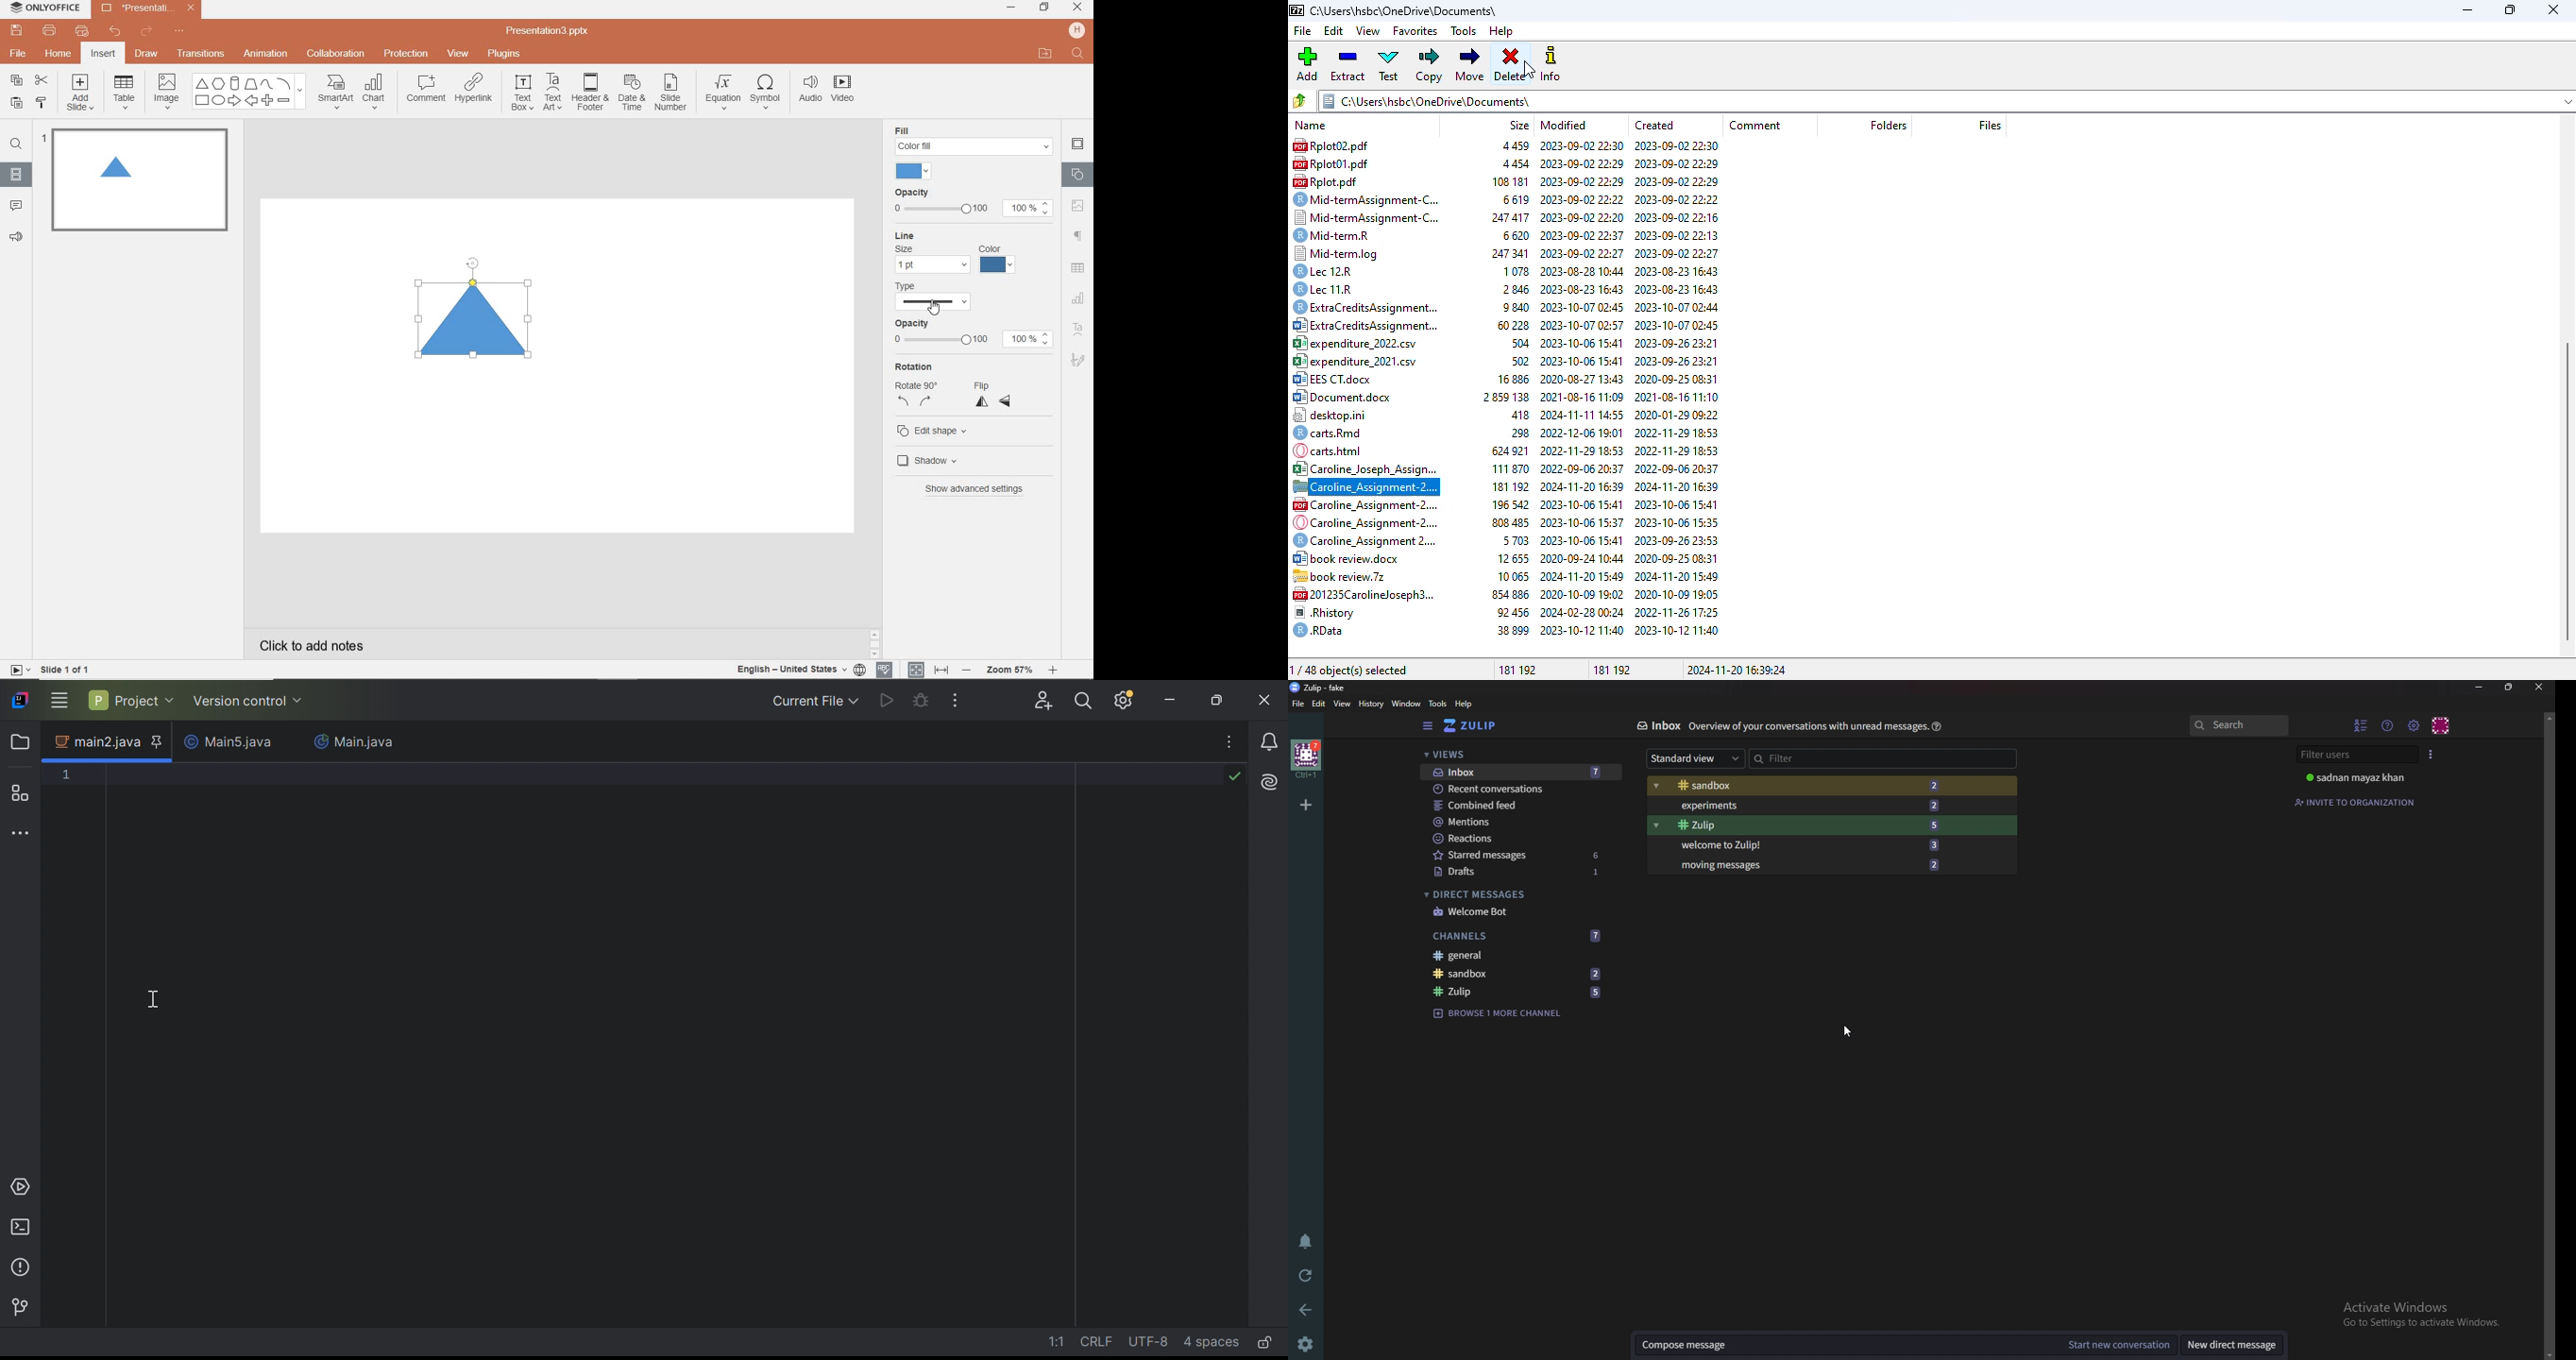  Describe the element at coordinates (1078, 205) in the screenshot. I see `IMAGE SETTINGS` at that location.